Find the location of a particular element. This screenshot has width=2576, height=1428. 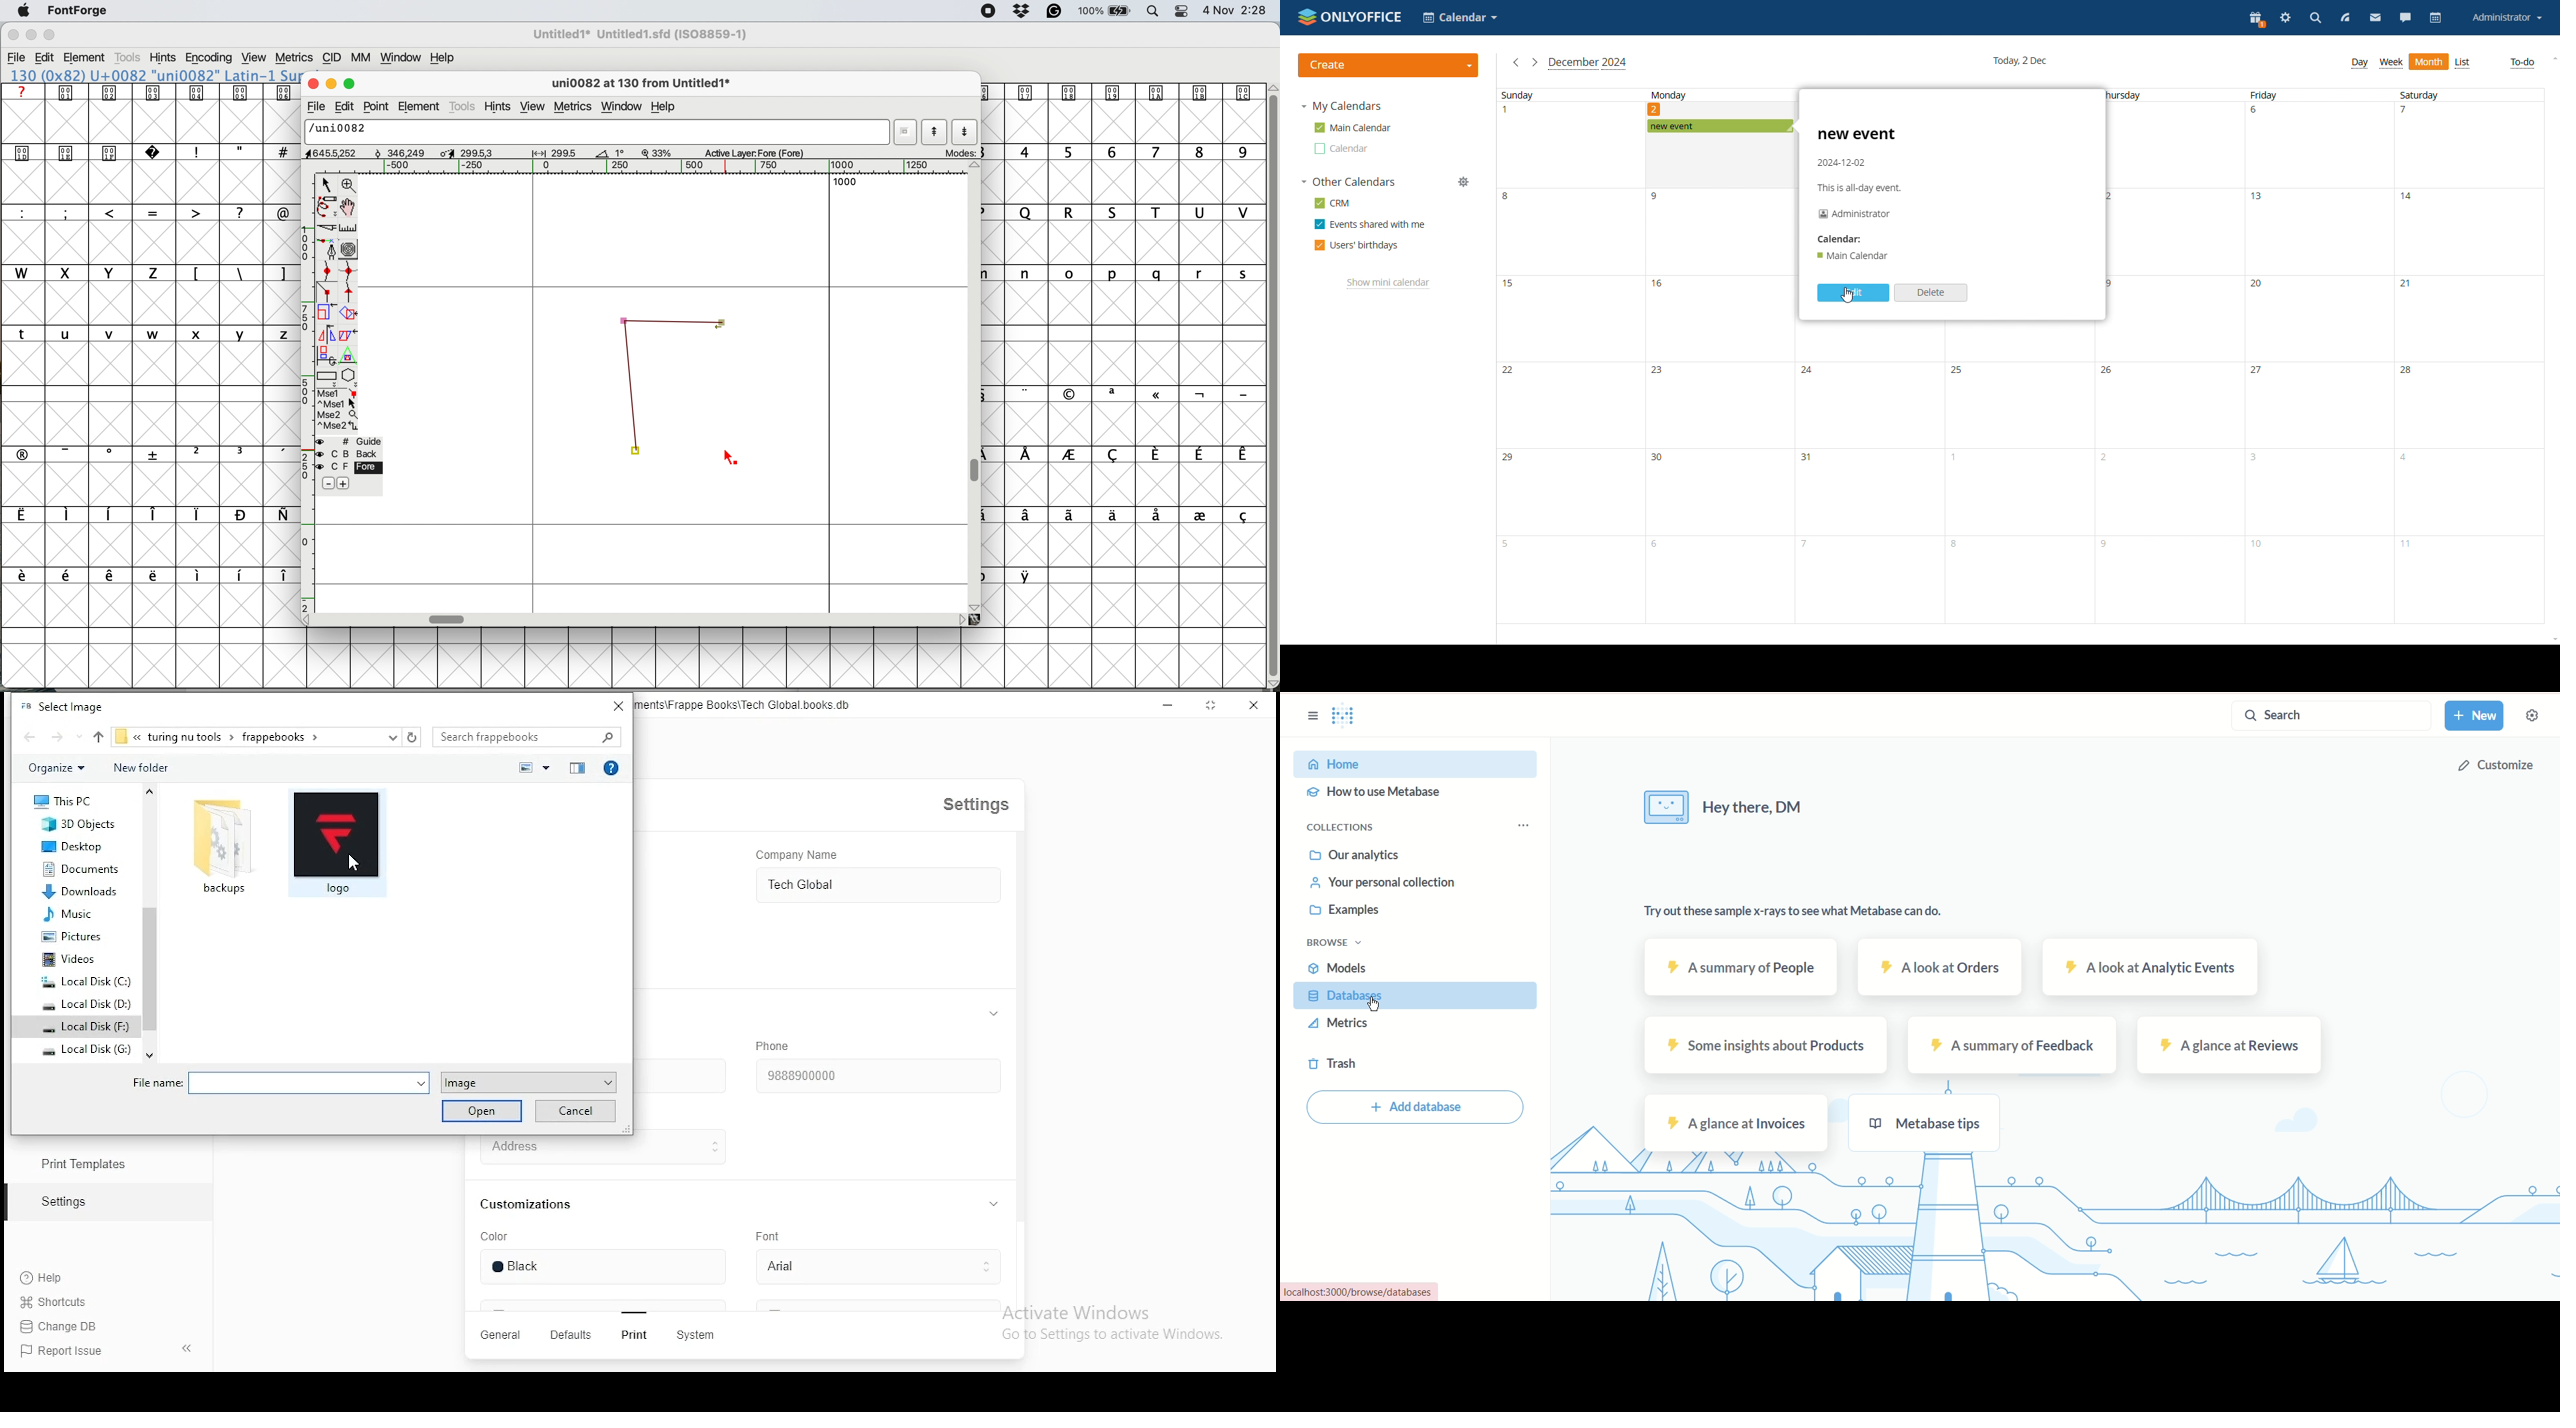

New Folder  is located at coordinates (144, 768).